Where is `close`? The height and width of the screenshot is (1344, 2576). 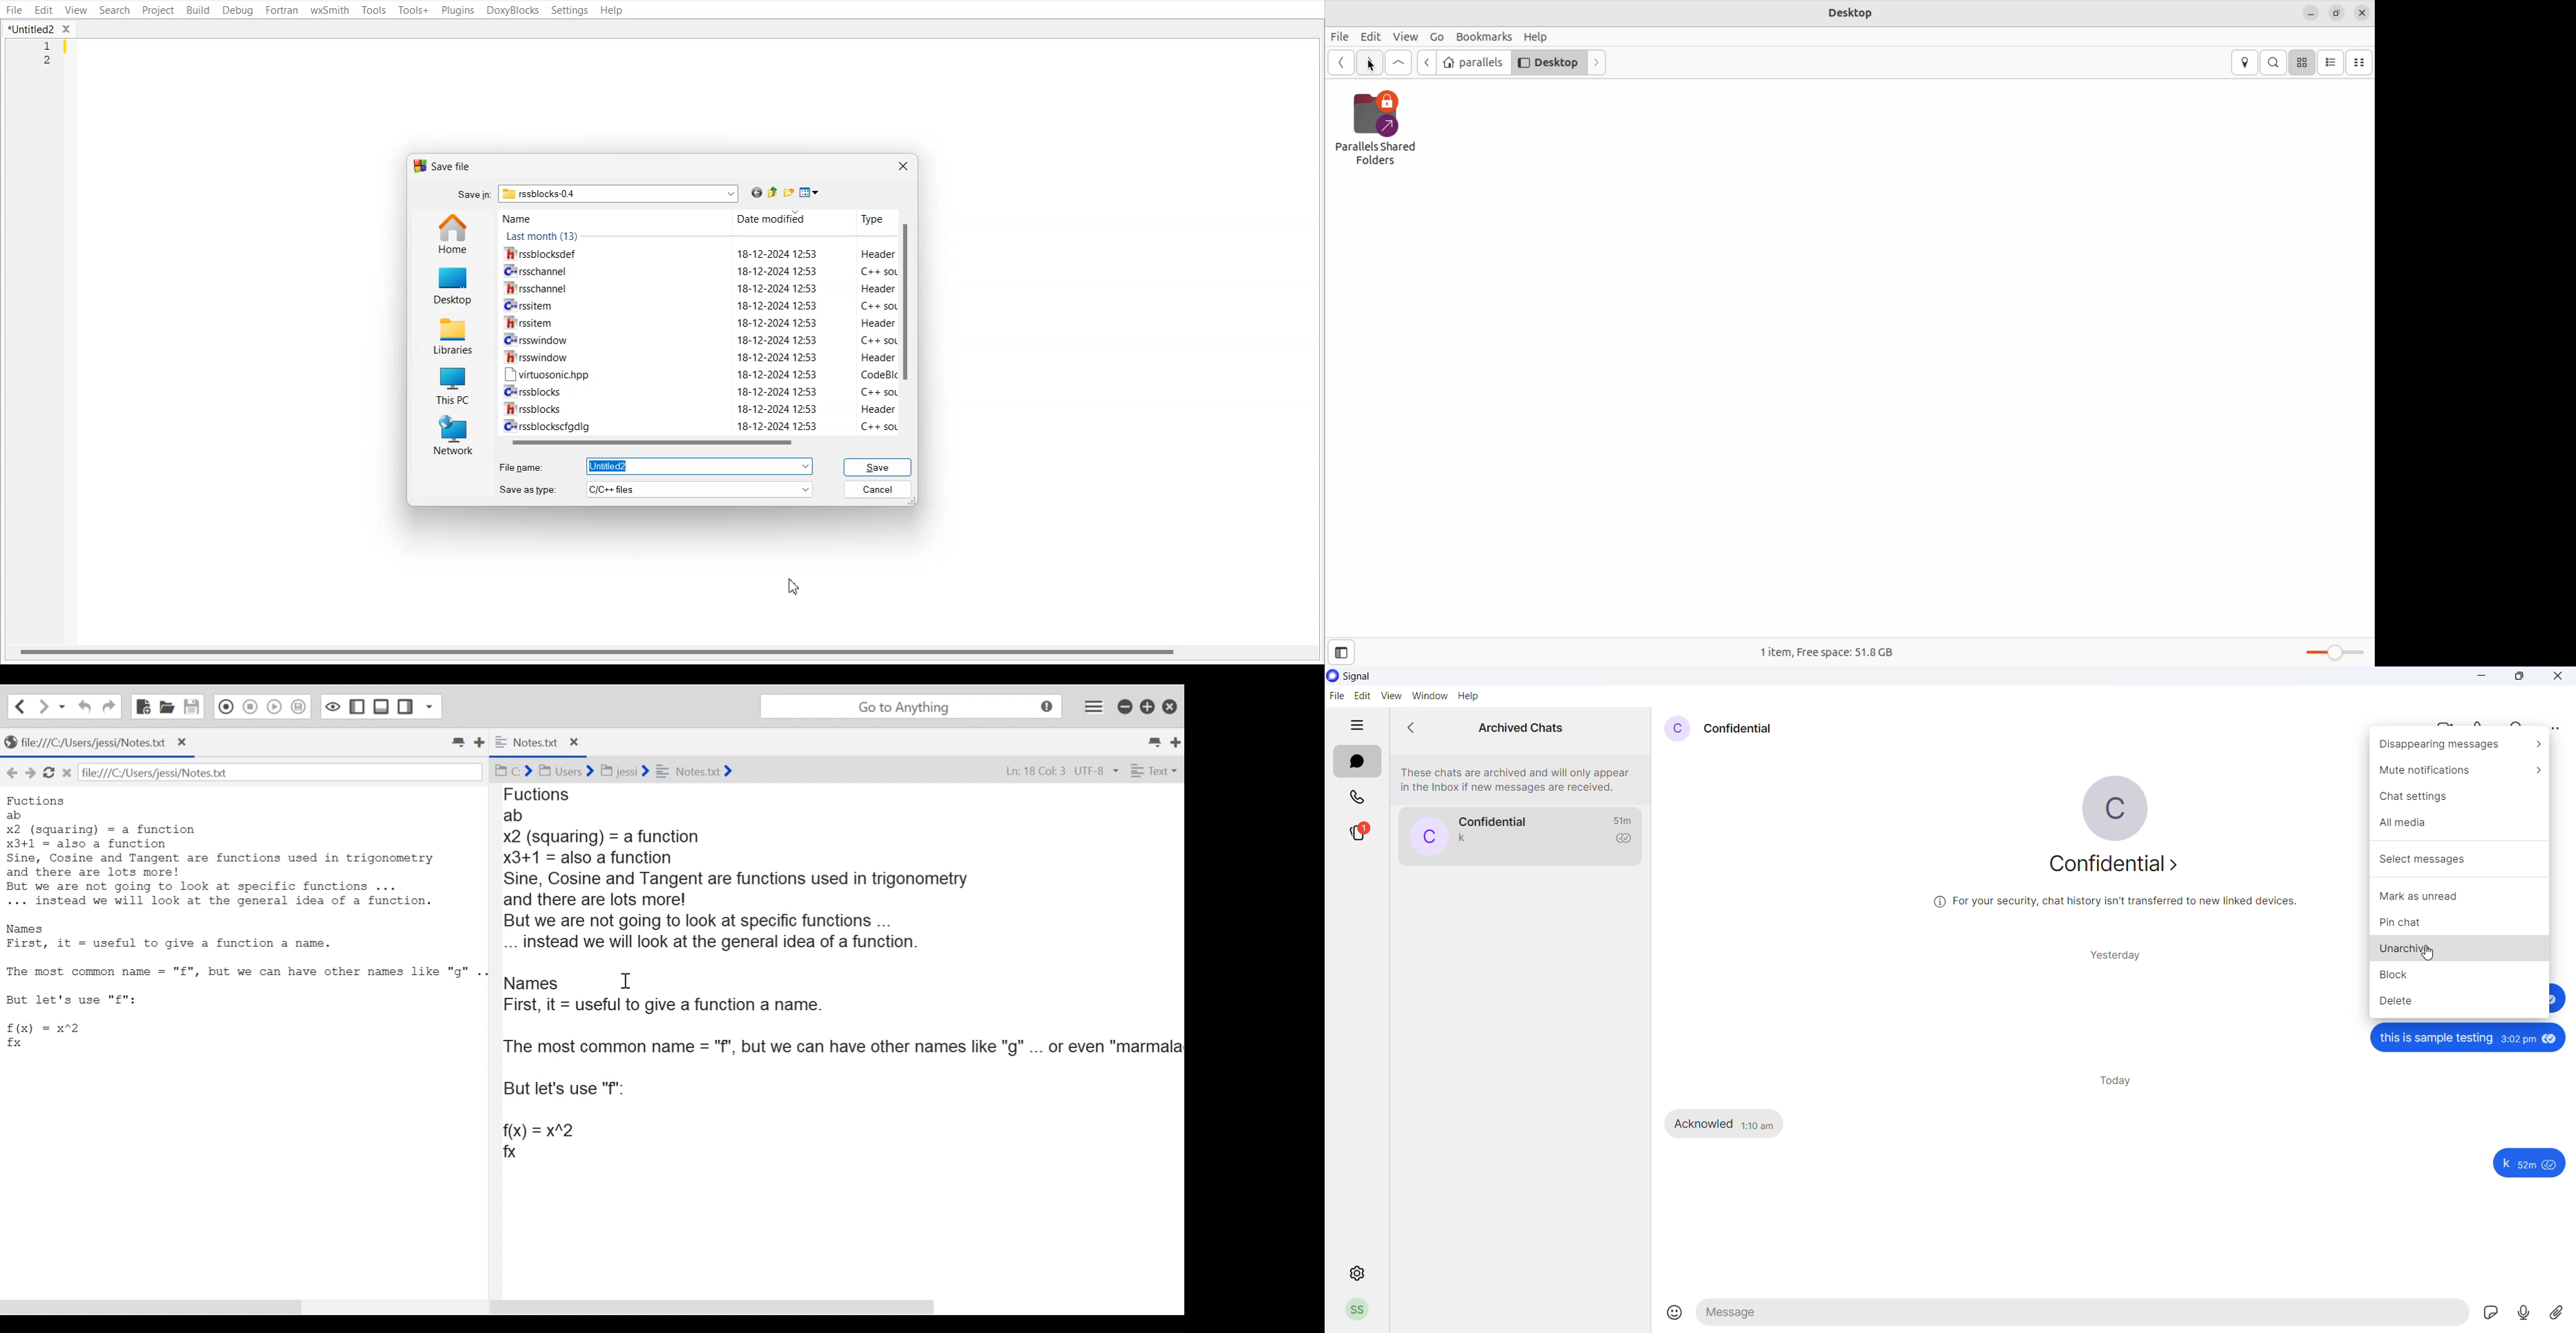 close is located at coordinates (2363, 12).